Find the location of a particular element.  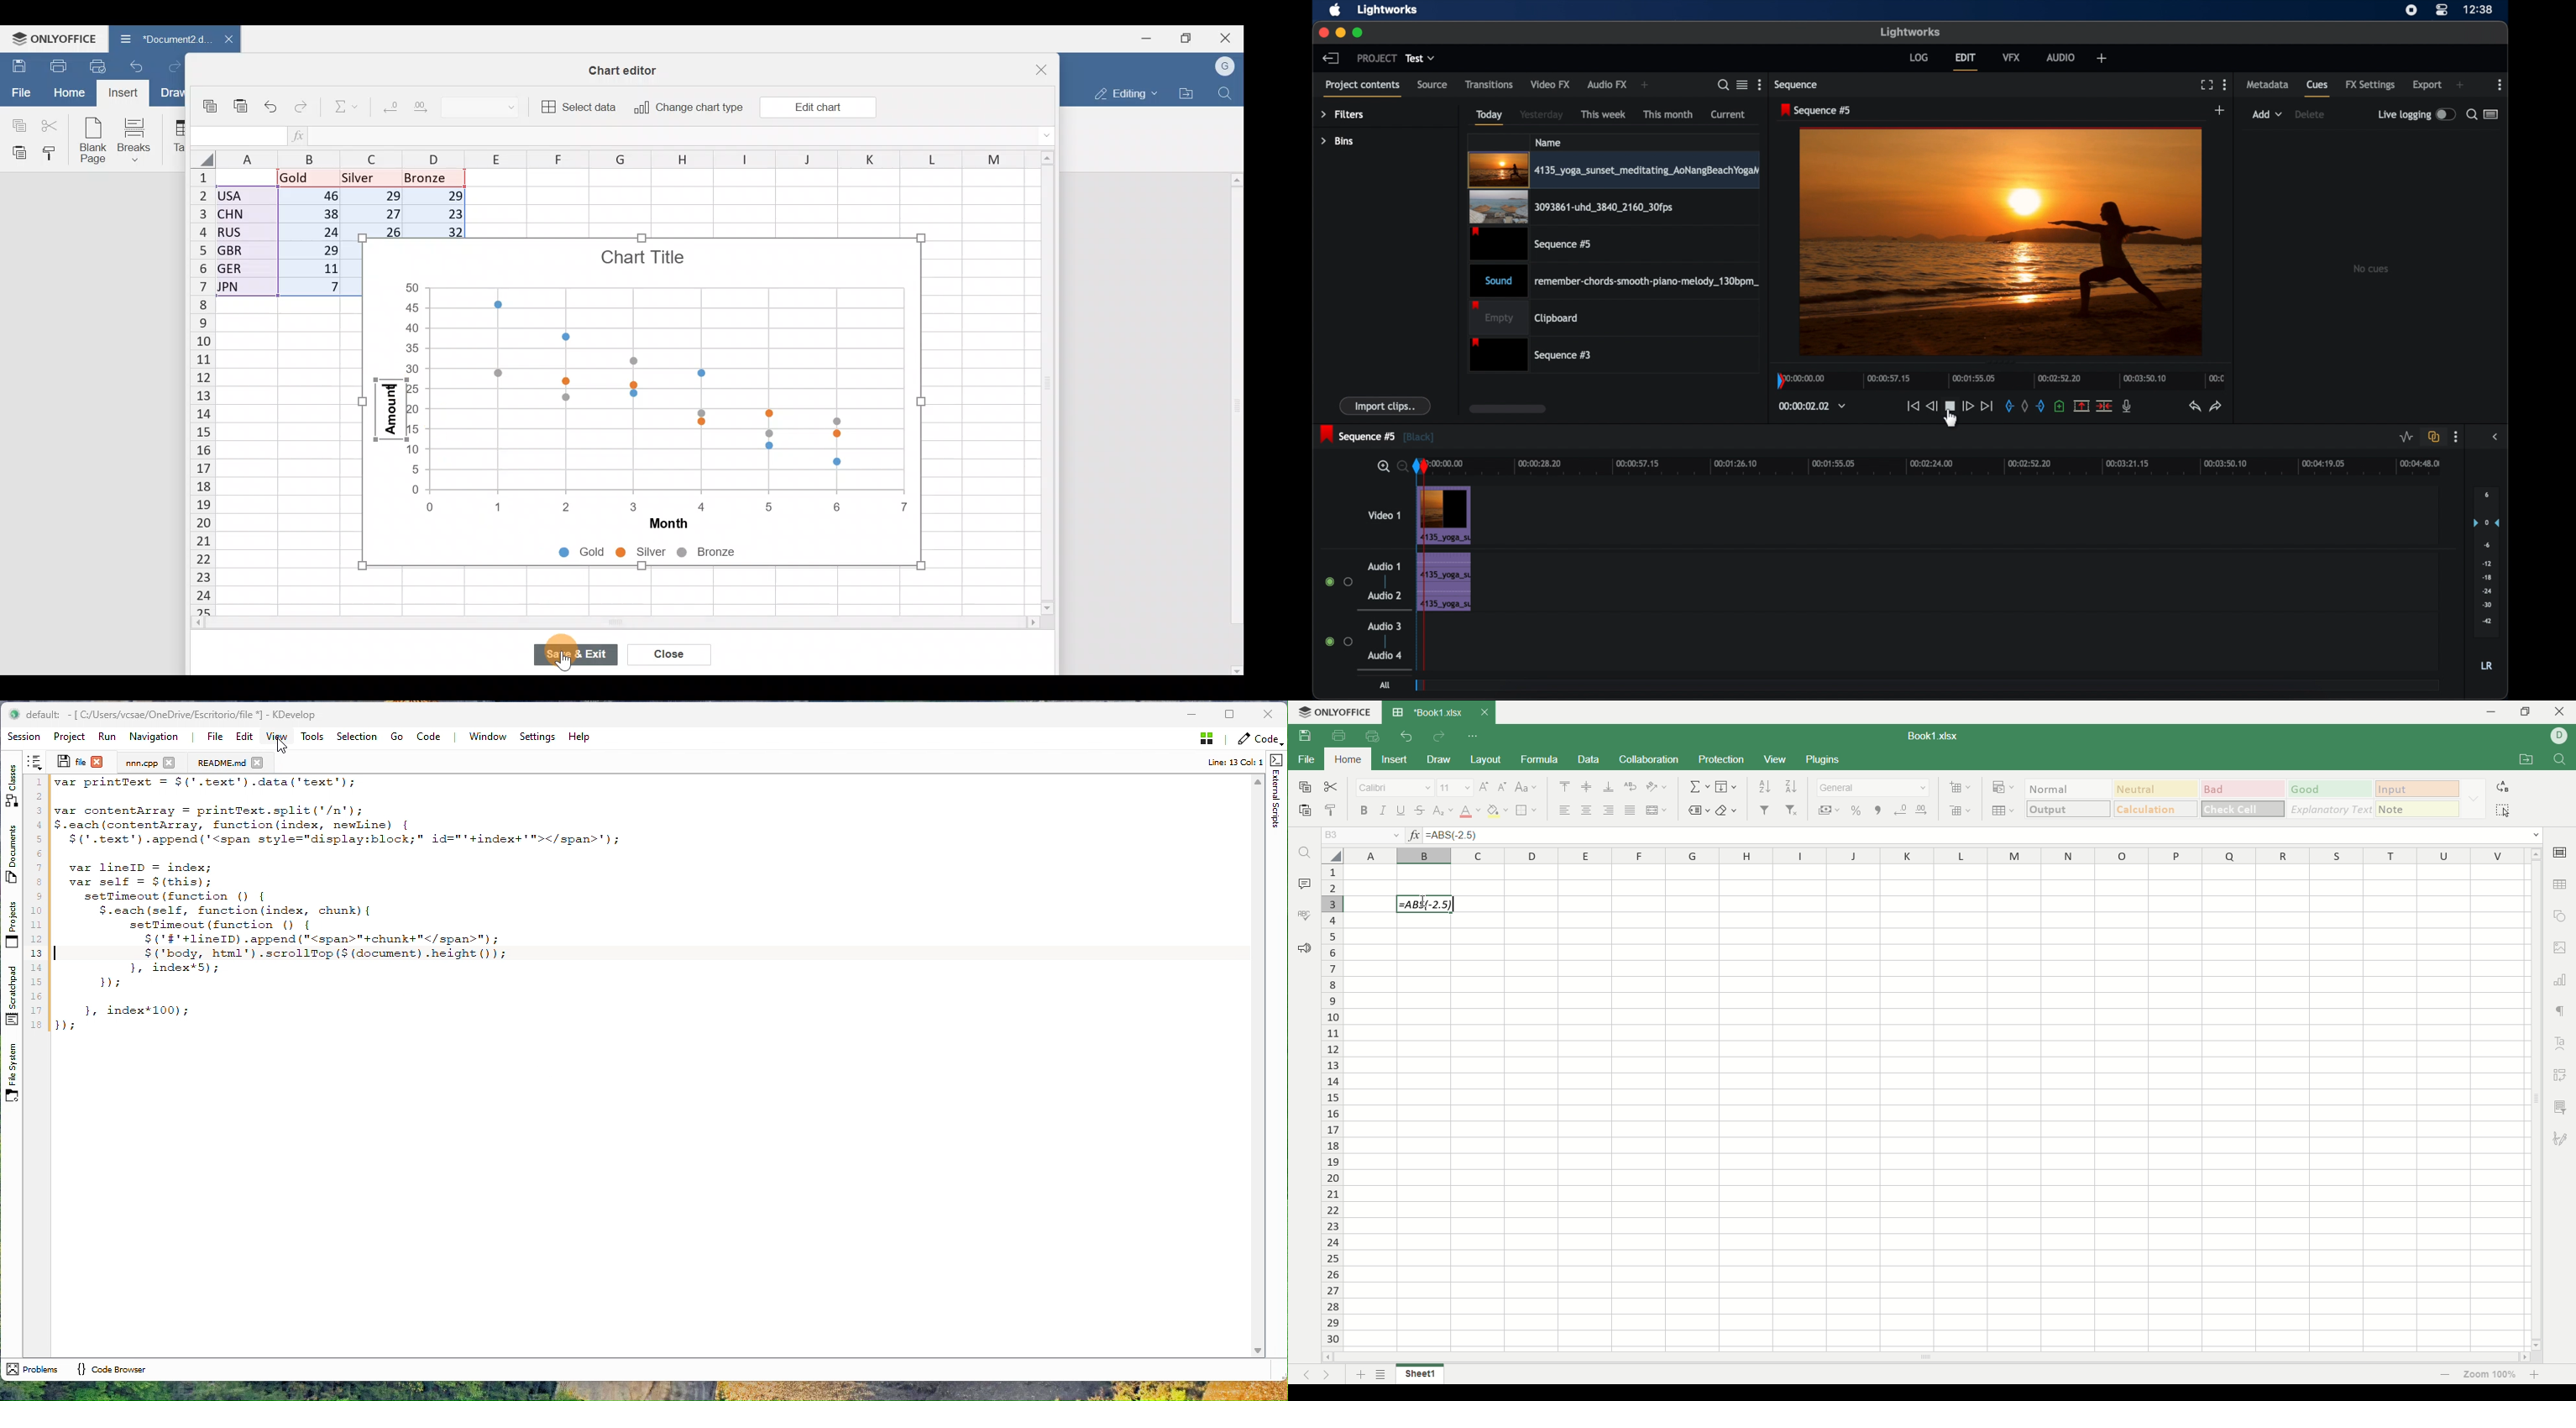

justified is located at coordinates (1628, 809).